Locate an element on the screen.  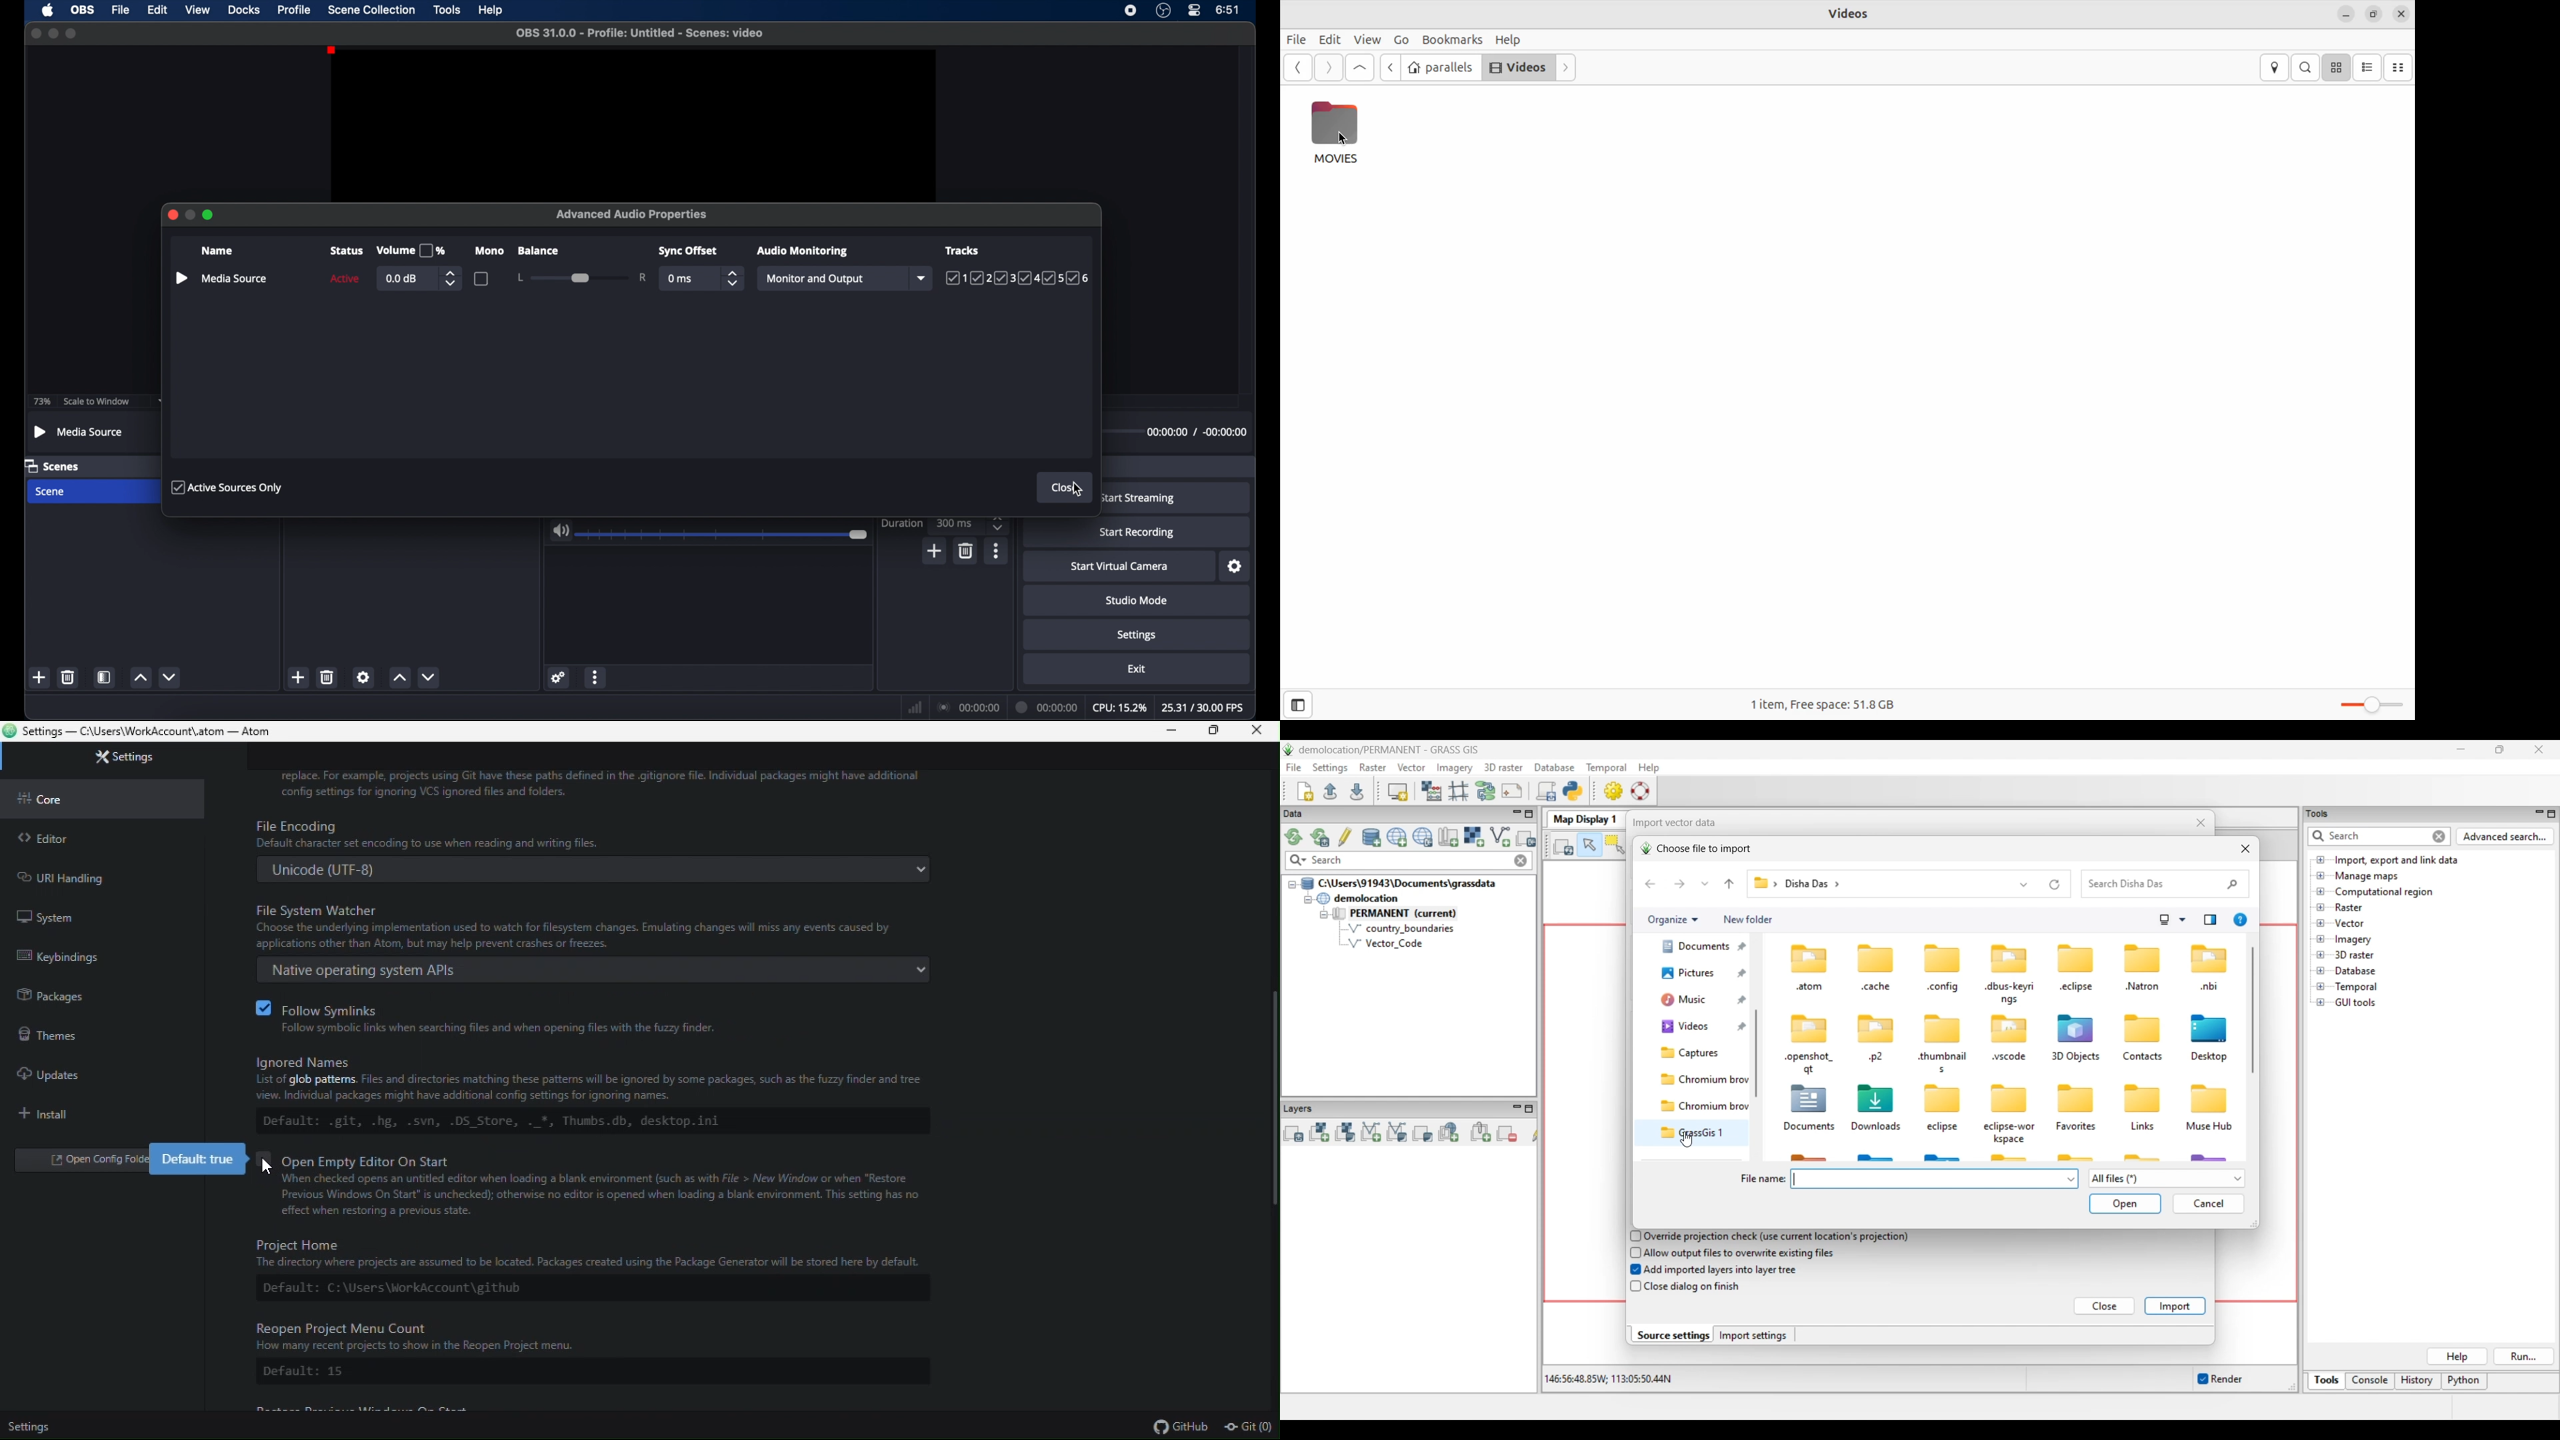
duration is located at coordinates (903, 524).